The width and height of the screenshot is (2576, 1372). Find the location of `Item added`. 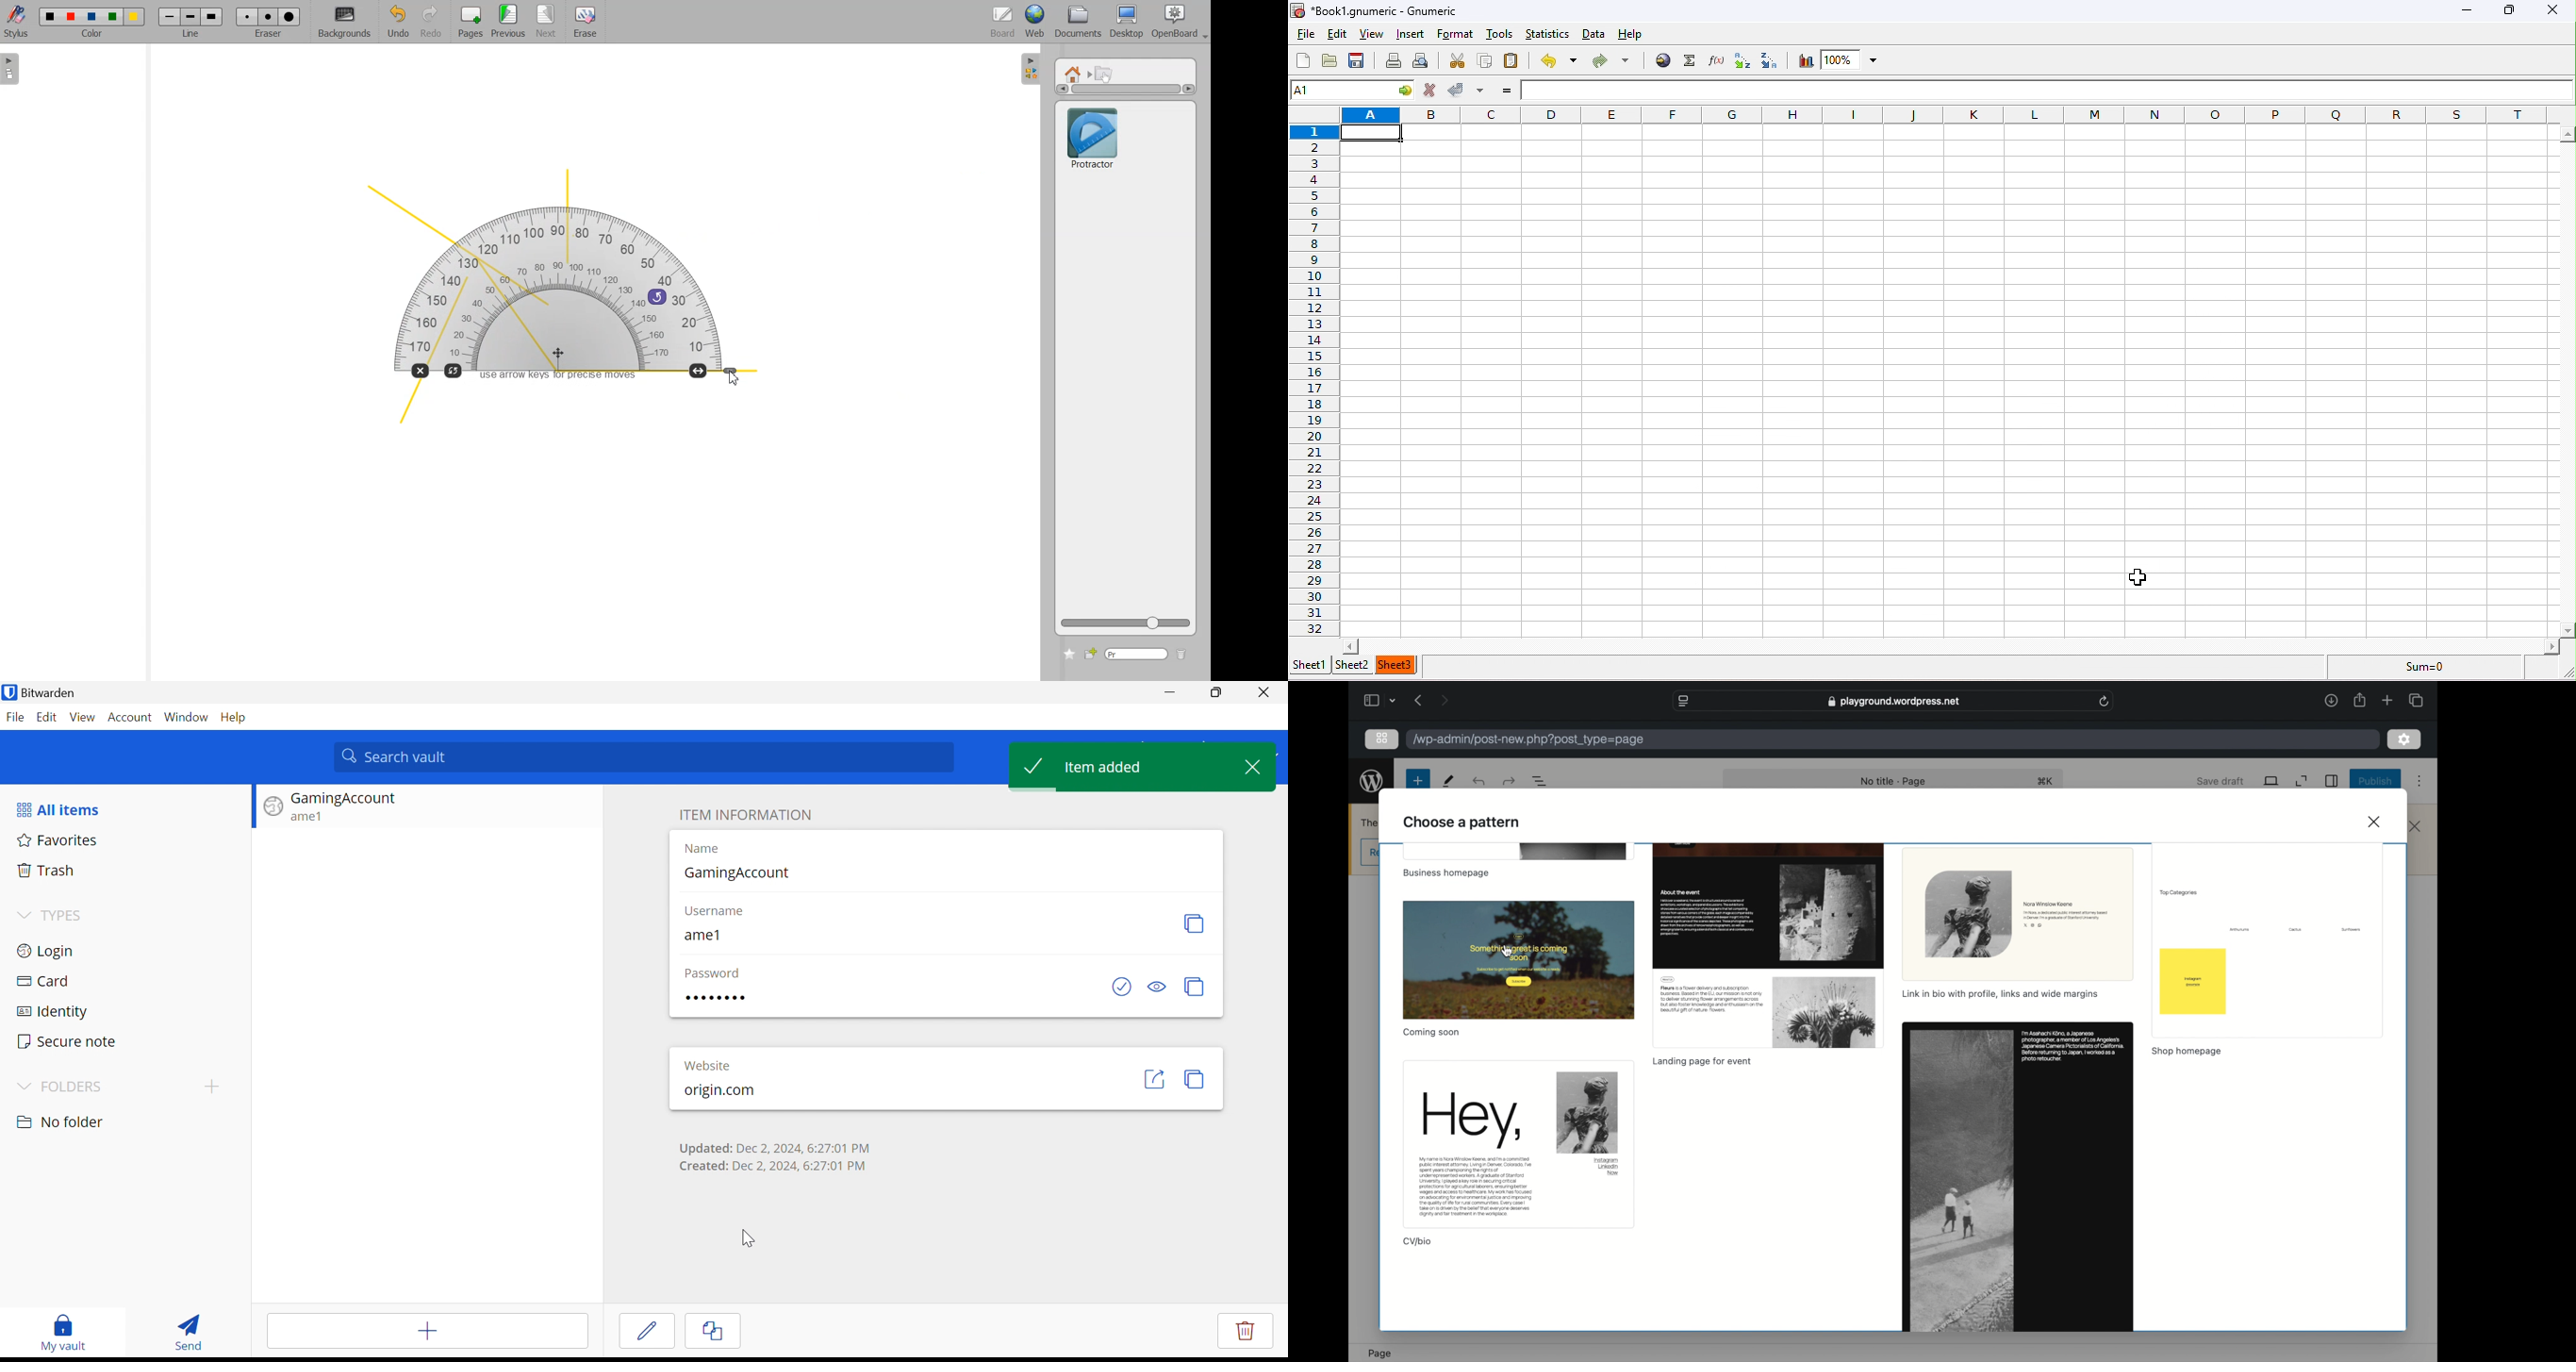

Item added is located at coordinates (1113, 766).